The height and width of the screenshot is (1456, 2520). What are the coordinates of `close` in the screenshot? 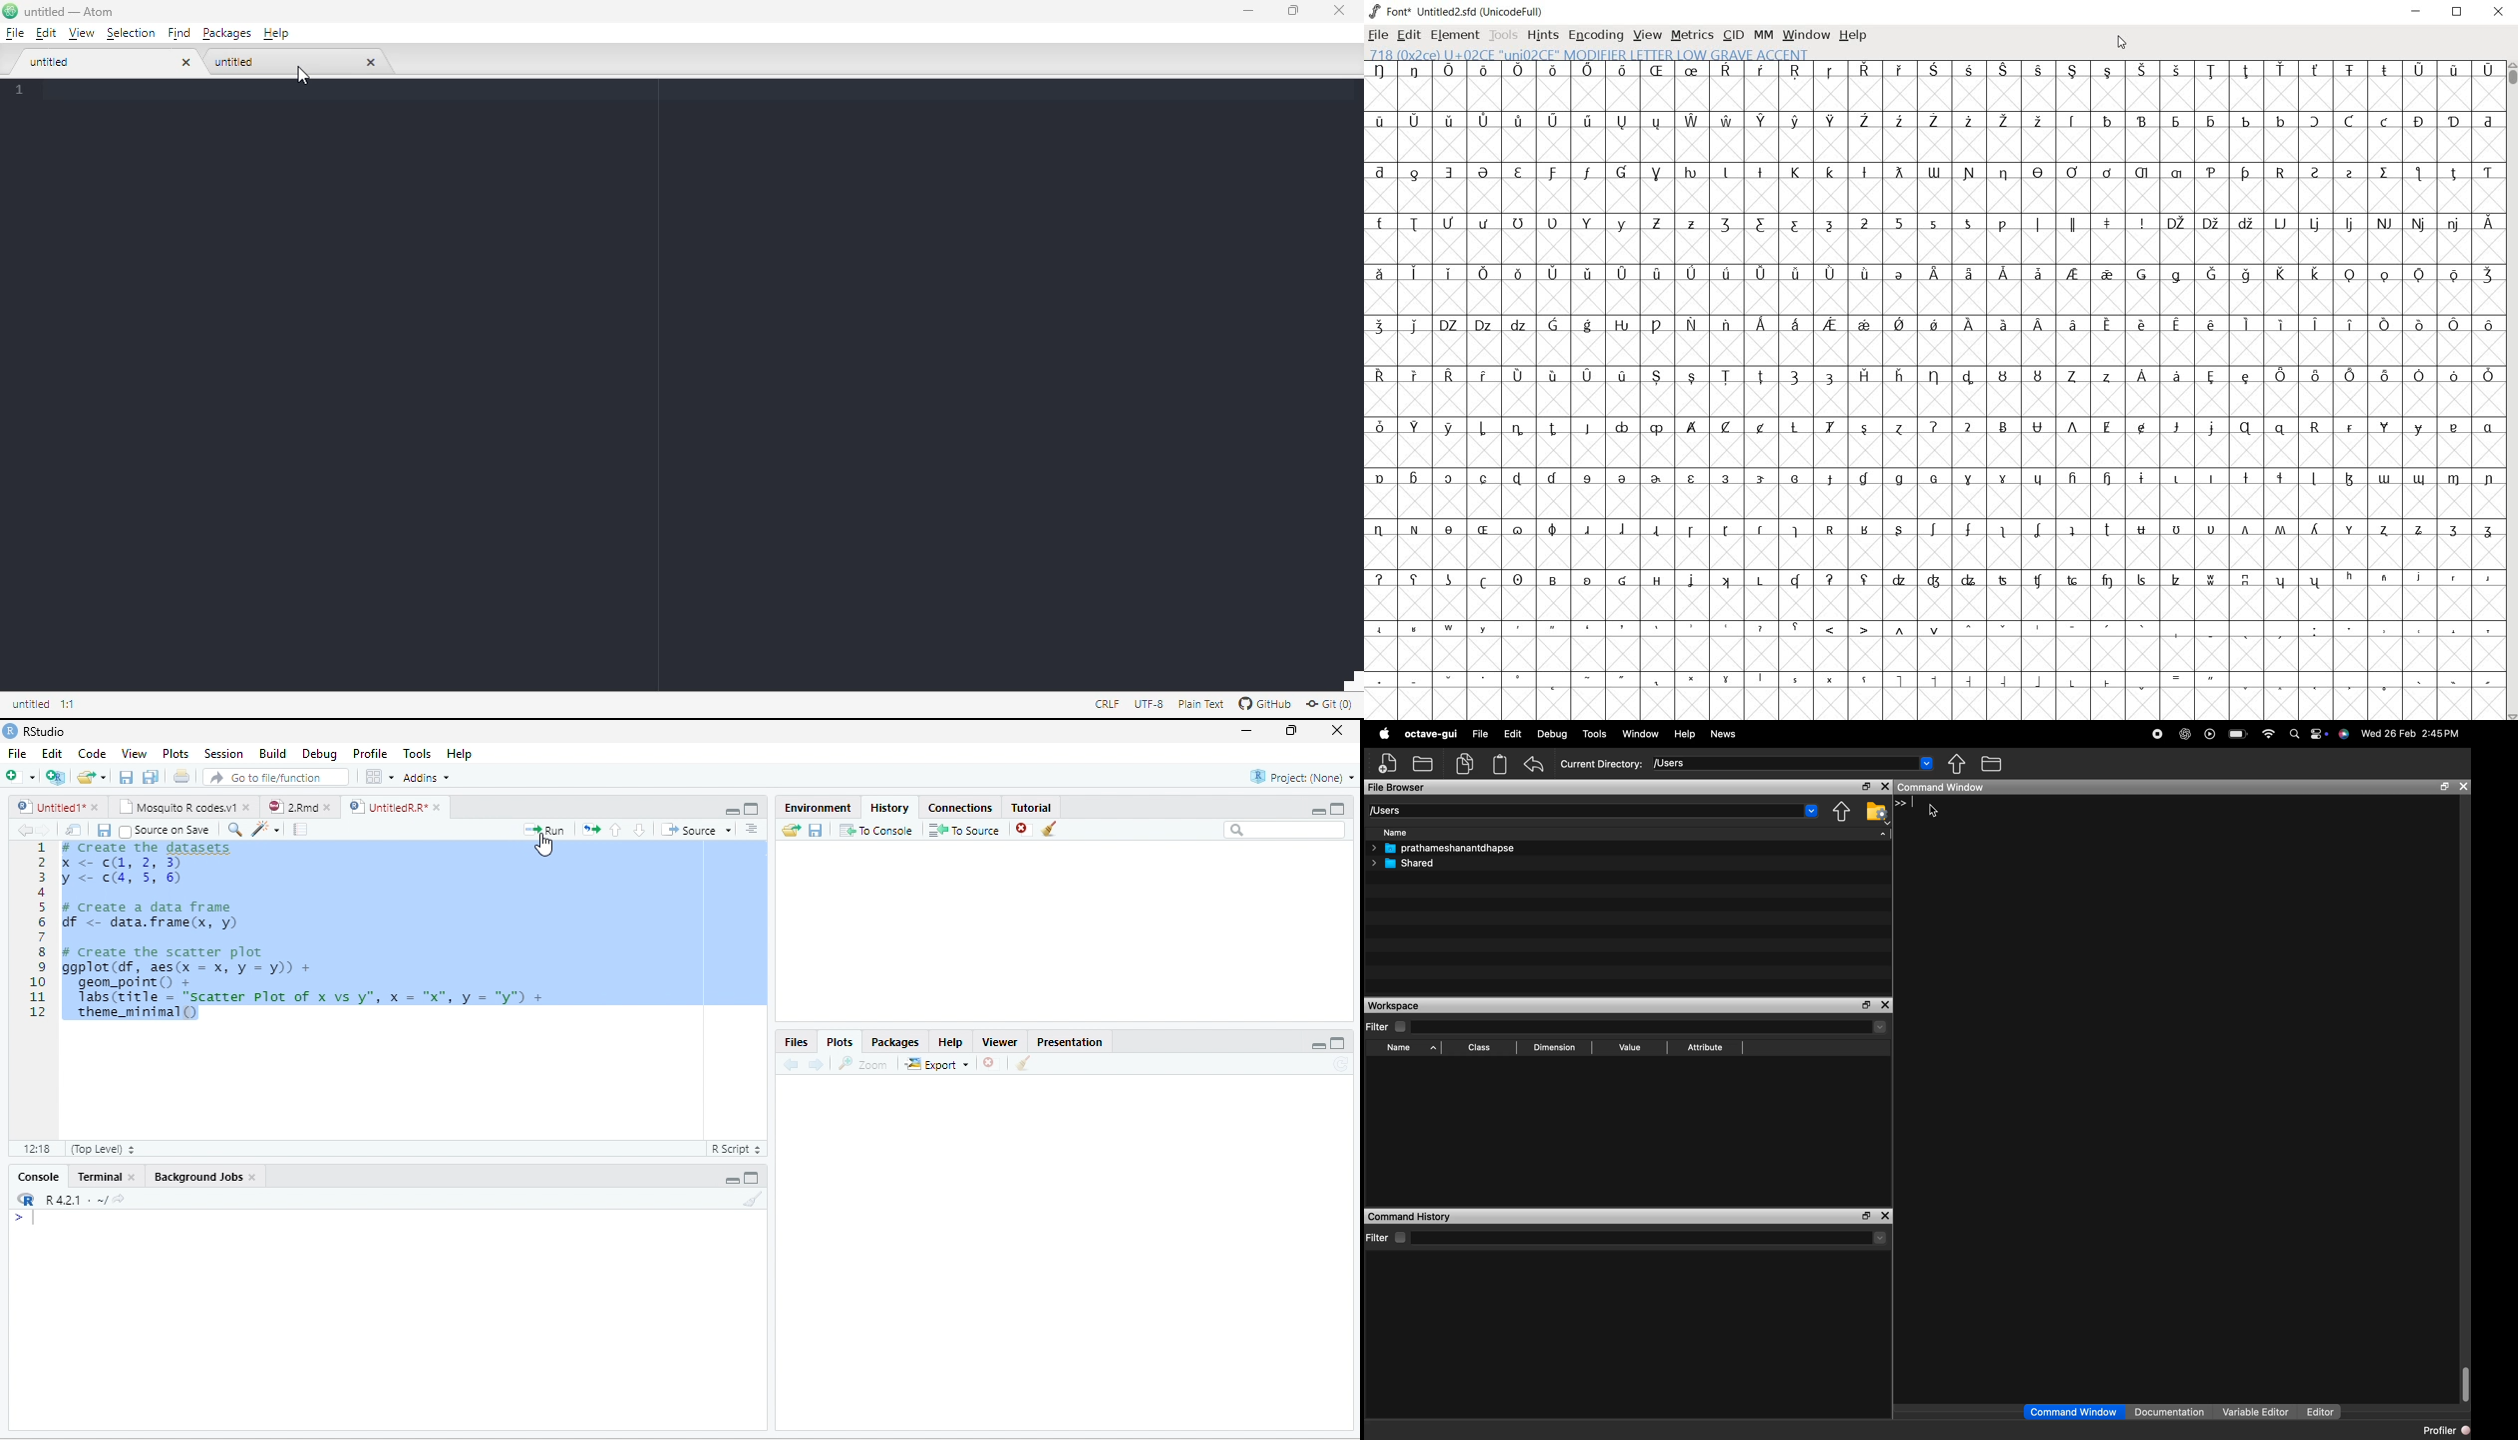 It's located at (245, 807).